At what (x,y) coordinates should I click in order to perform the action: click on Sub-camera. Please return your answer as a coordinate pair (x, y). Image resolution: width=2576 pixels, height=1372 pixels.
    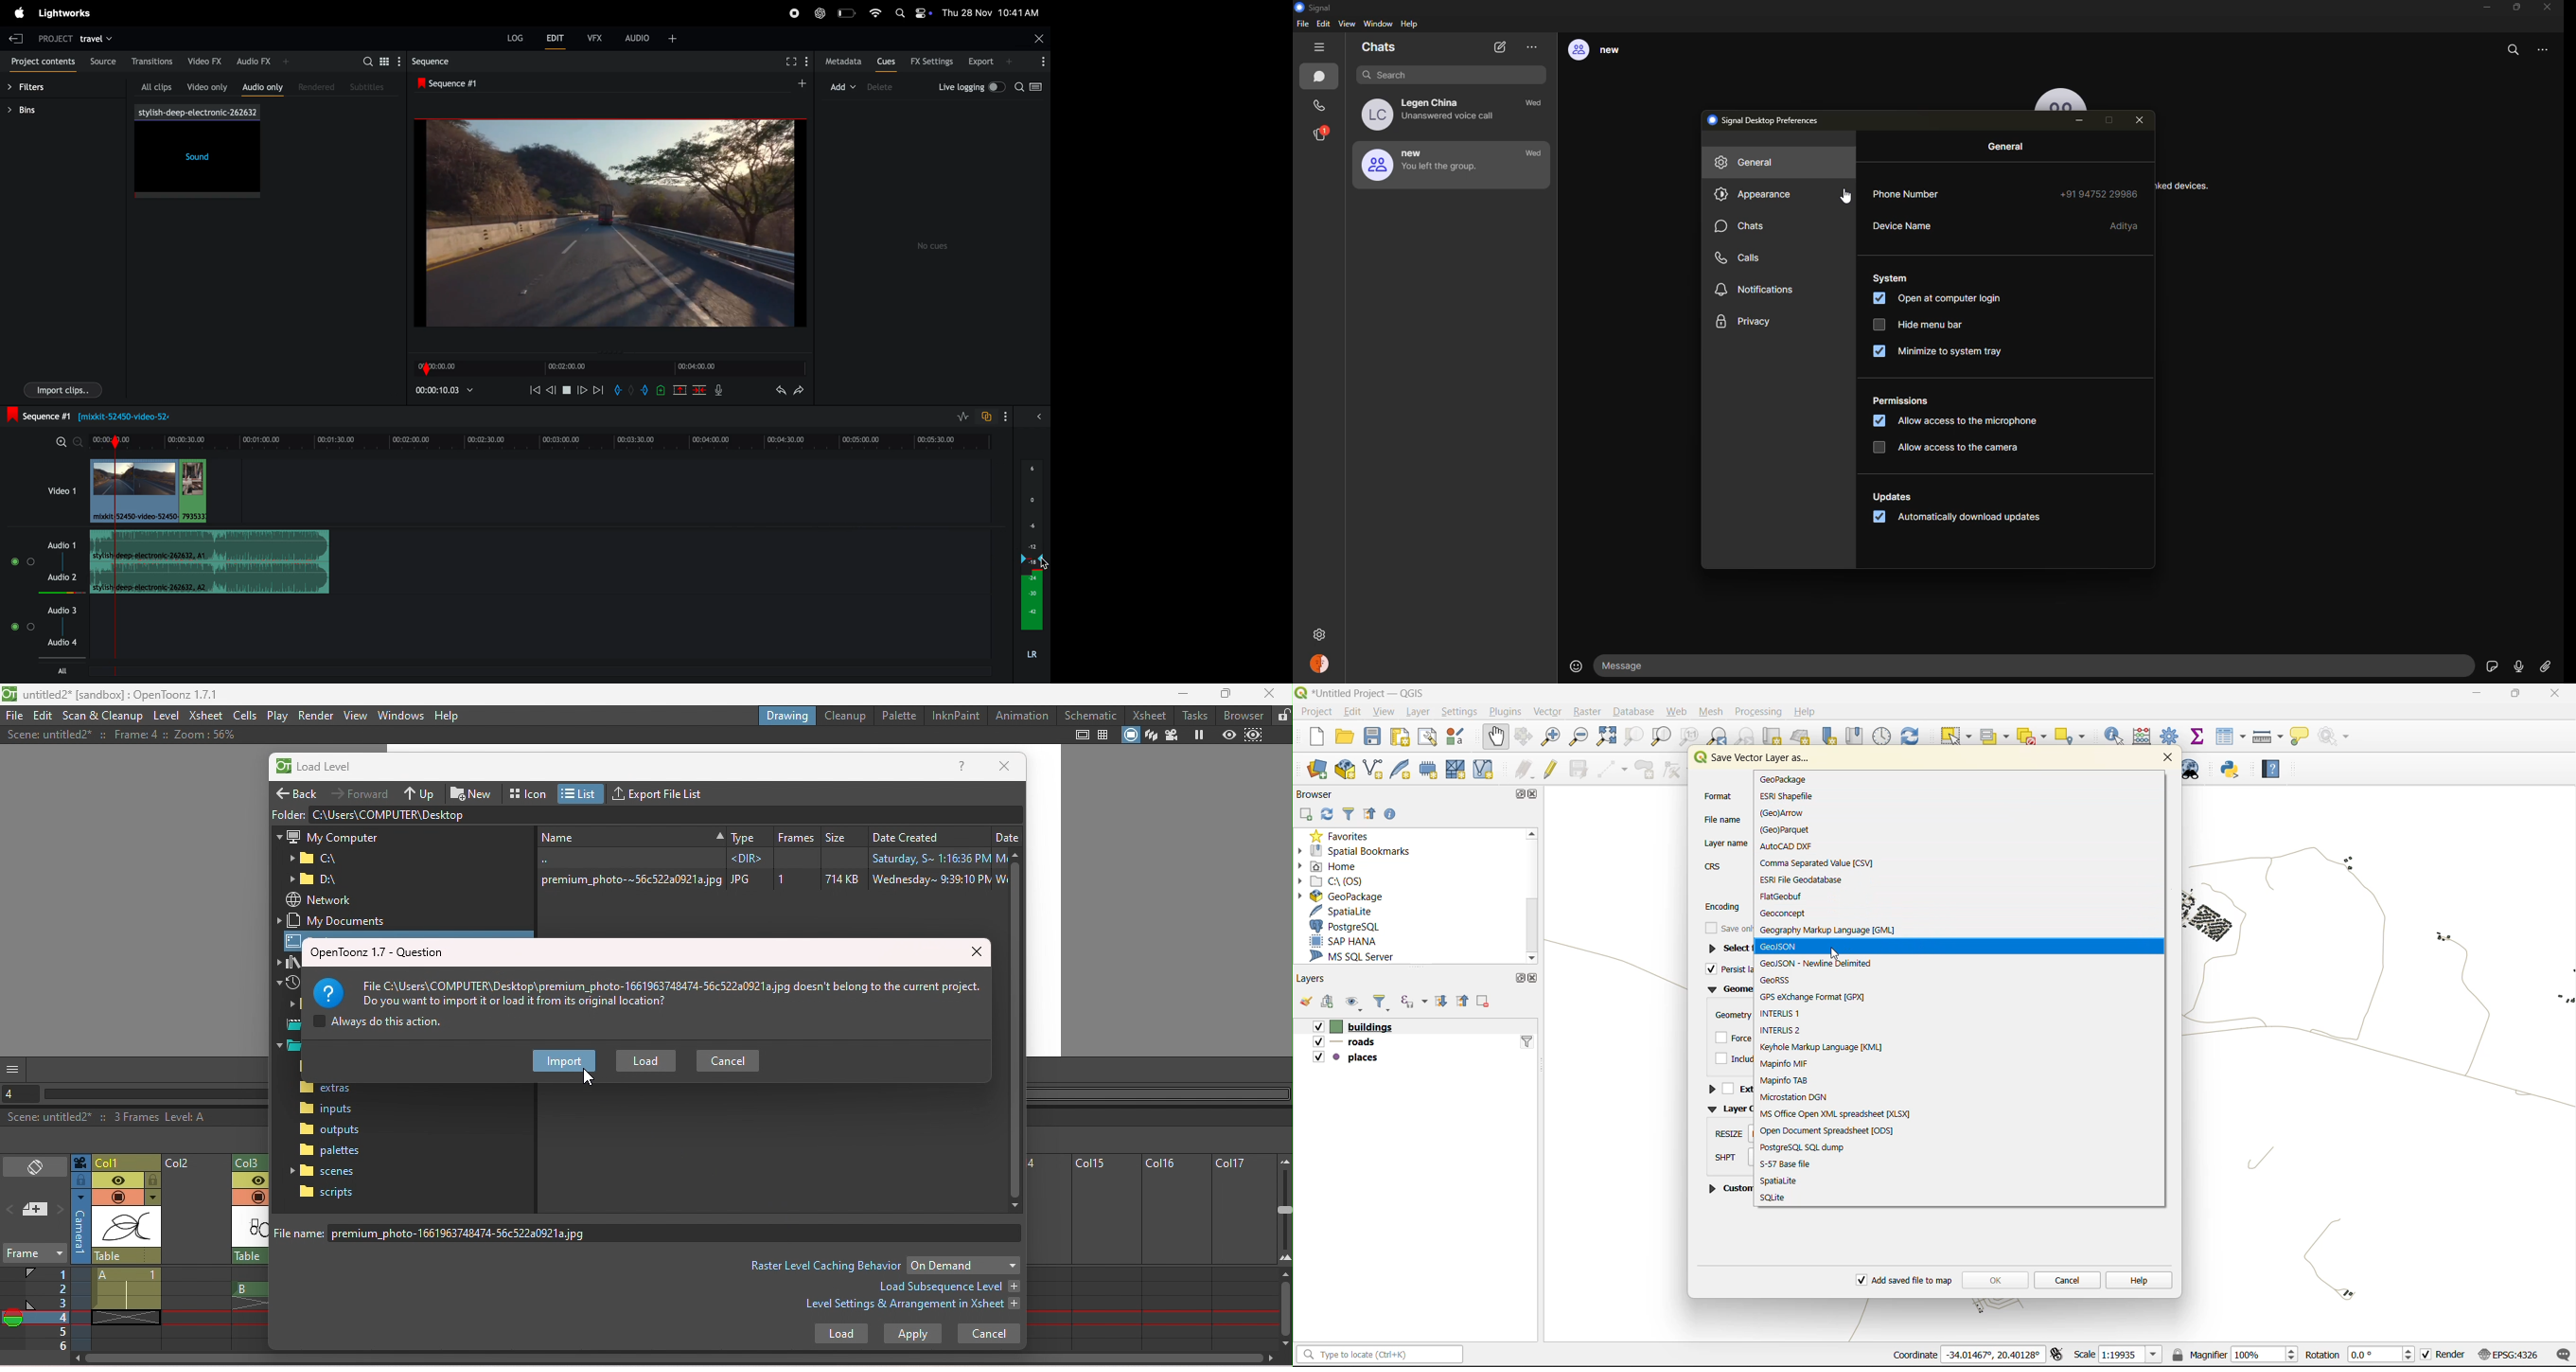
    Looking at the image, I should click on (1256, 736).